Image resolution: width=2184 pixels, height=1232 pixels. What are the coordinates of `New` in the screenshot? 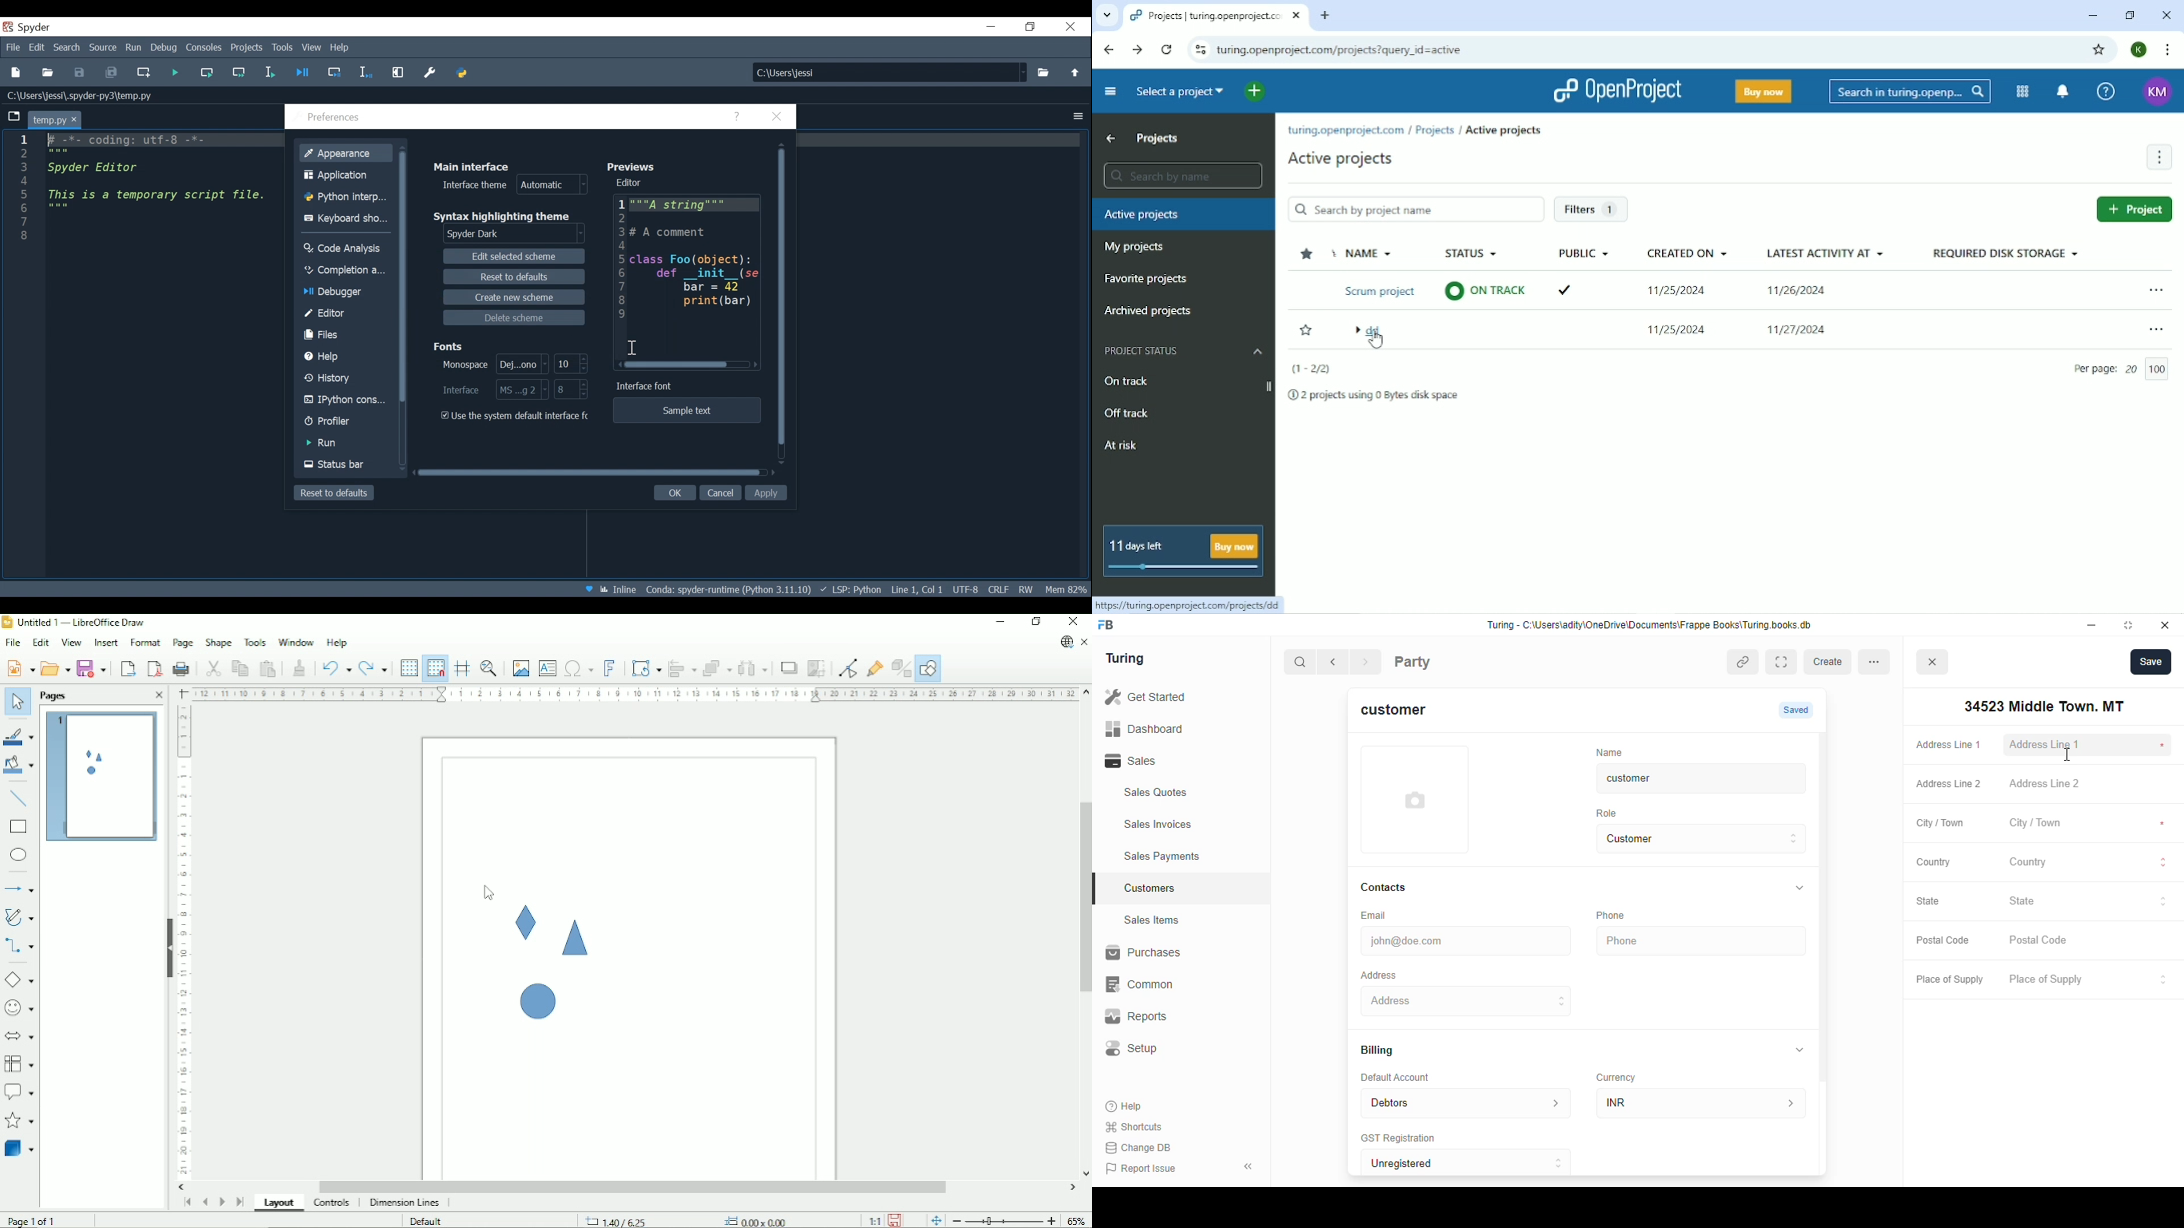 It's located at (19, 668).